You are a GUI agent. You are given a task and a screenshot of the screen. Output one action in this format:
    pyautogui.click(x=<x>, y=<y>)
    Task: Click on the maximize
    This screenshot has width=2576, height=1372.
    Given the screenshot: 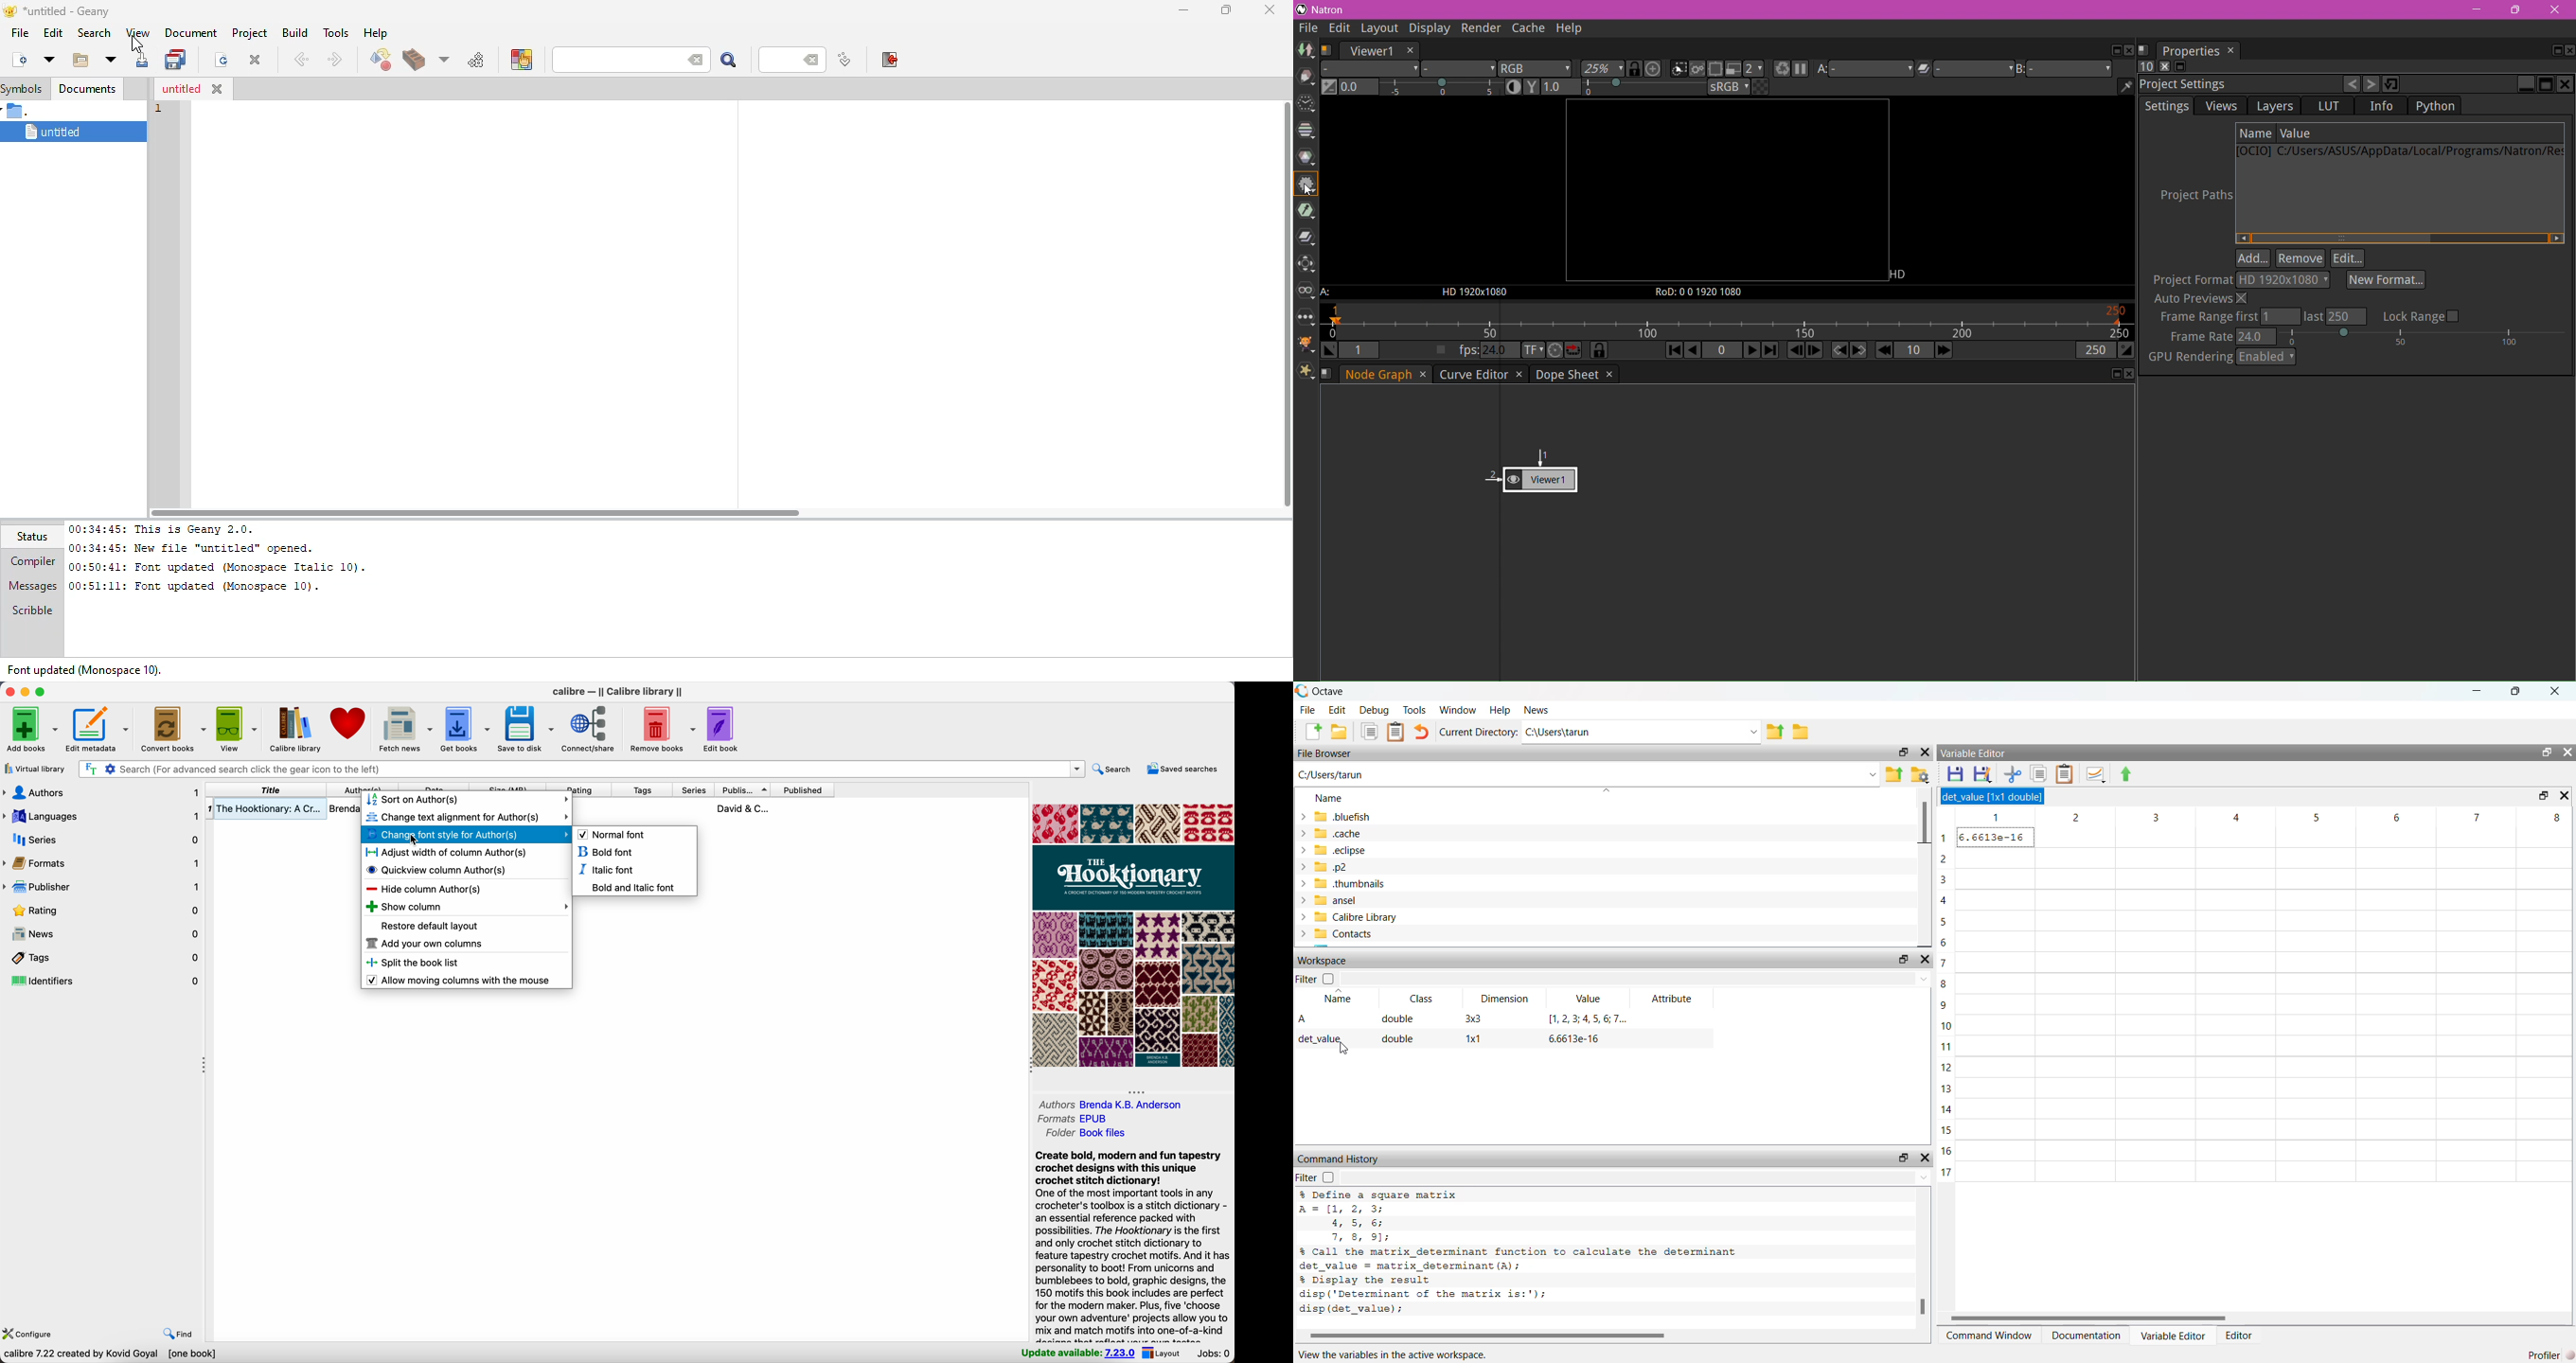 What is the action you would take?
    pyautogui.click(x=2514, y=692)
    